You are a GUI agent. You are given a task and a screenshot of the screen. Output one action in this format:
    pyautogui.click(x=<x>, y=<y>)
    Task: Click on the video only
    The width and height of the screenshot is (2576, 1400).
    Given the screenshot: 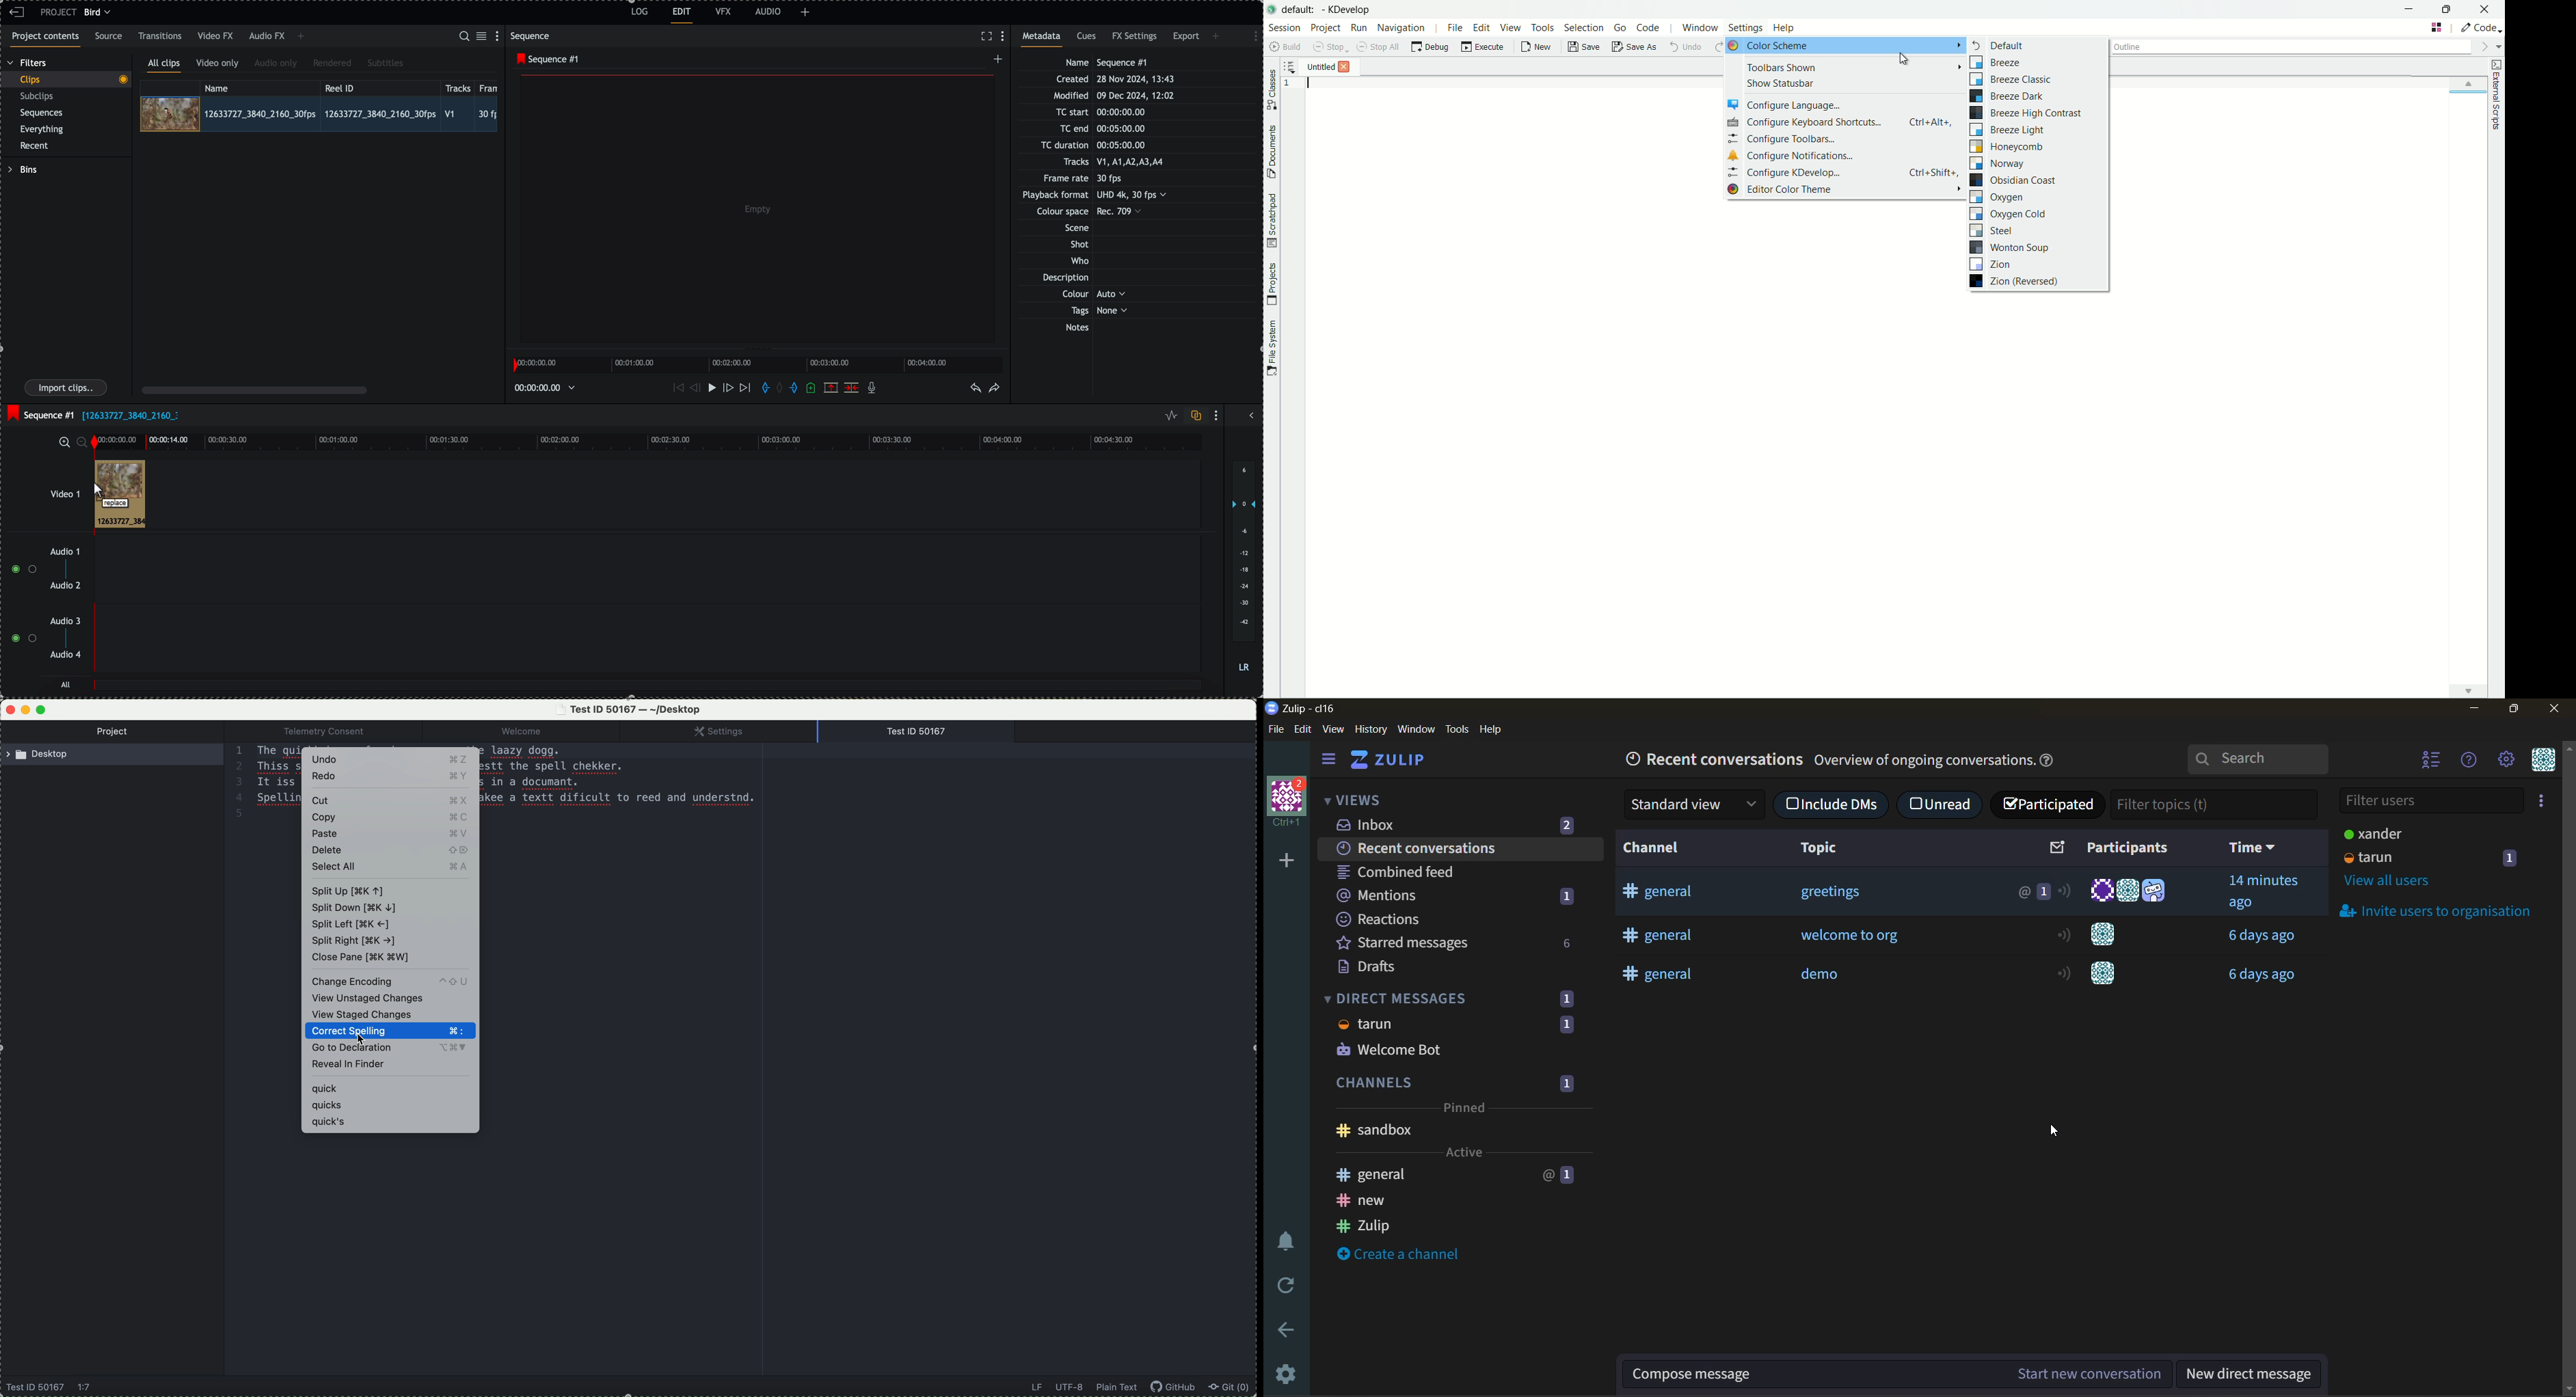 What is the action you would take?
    pyautogui.click(x=220, y=65)
    